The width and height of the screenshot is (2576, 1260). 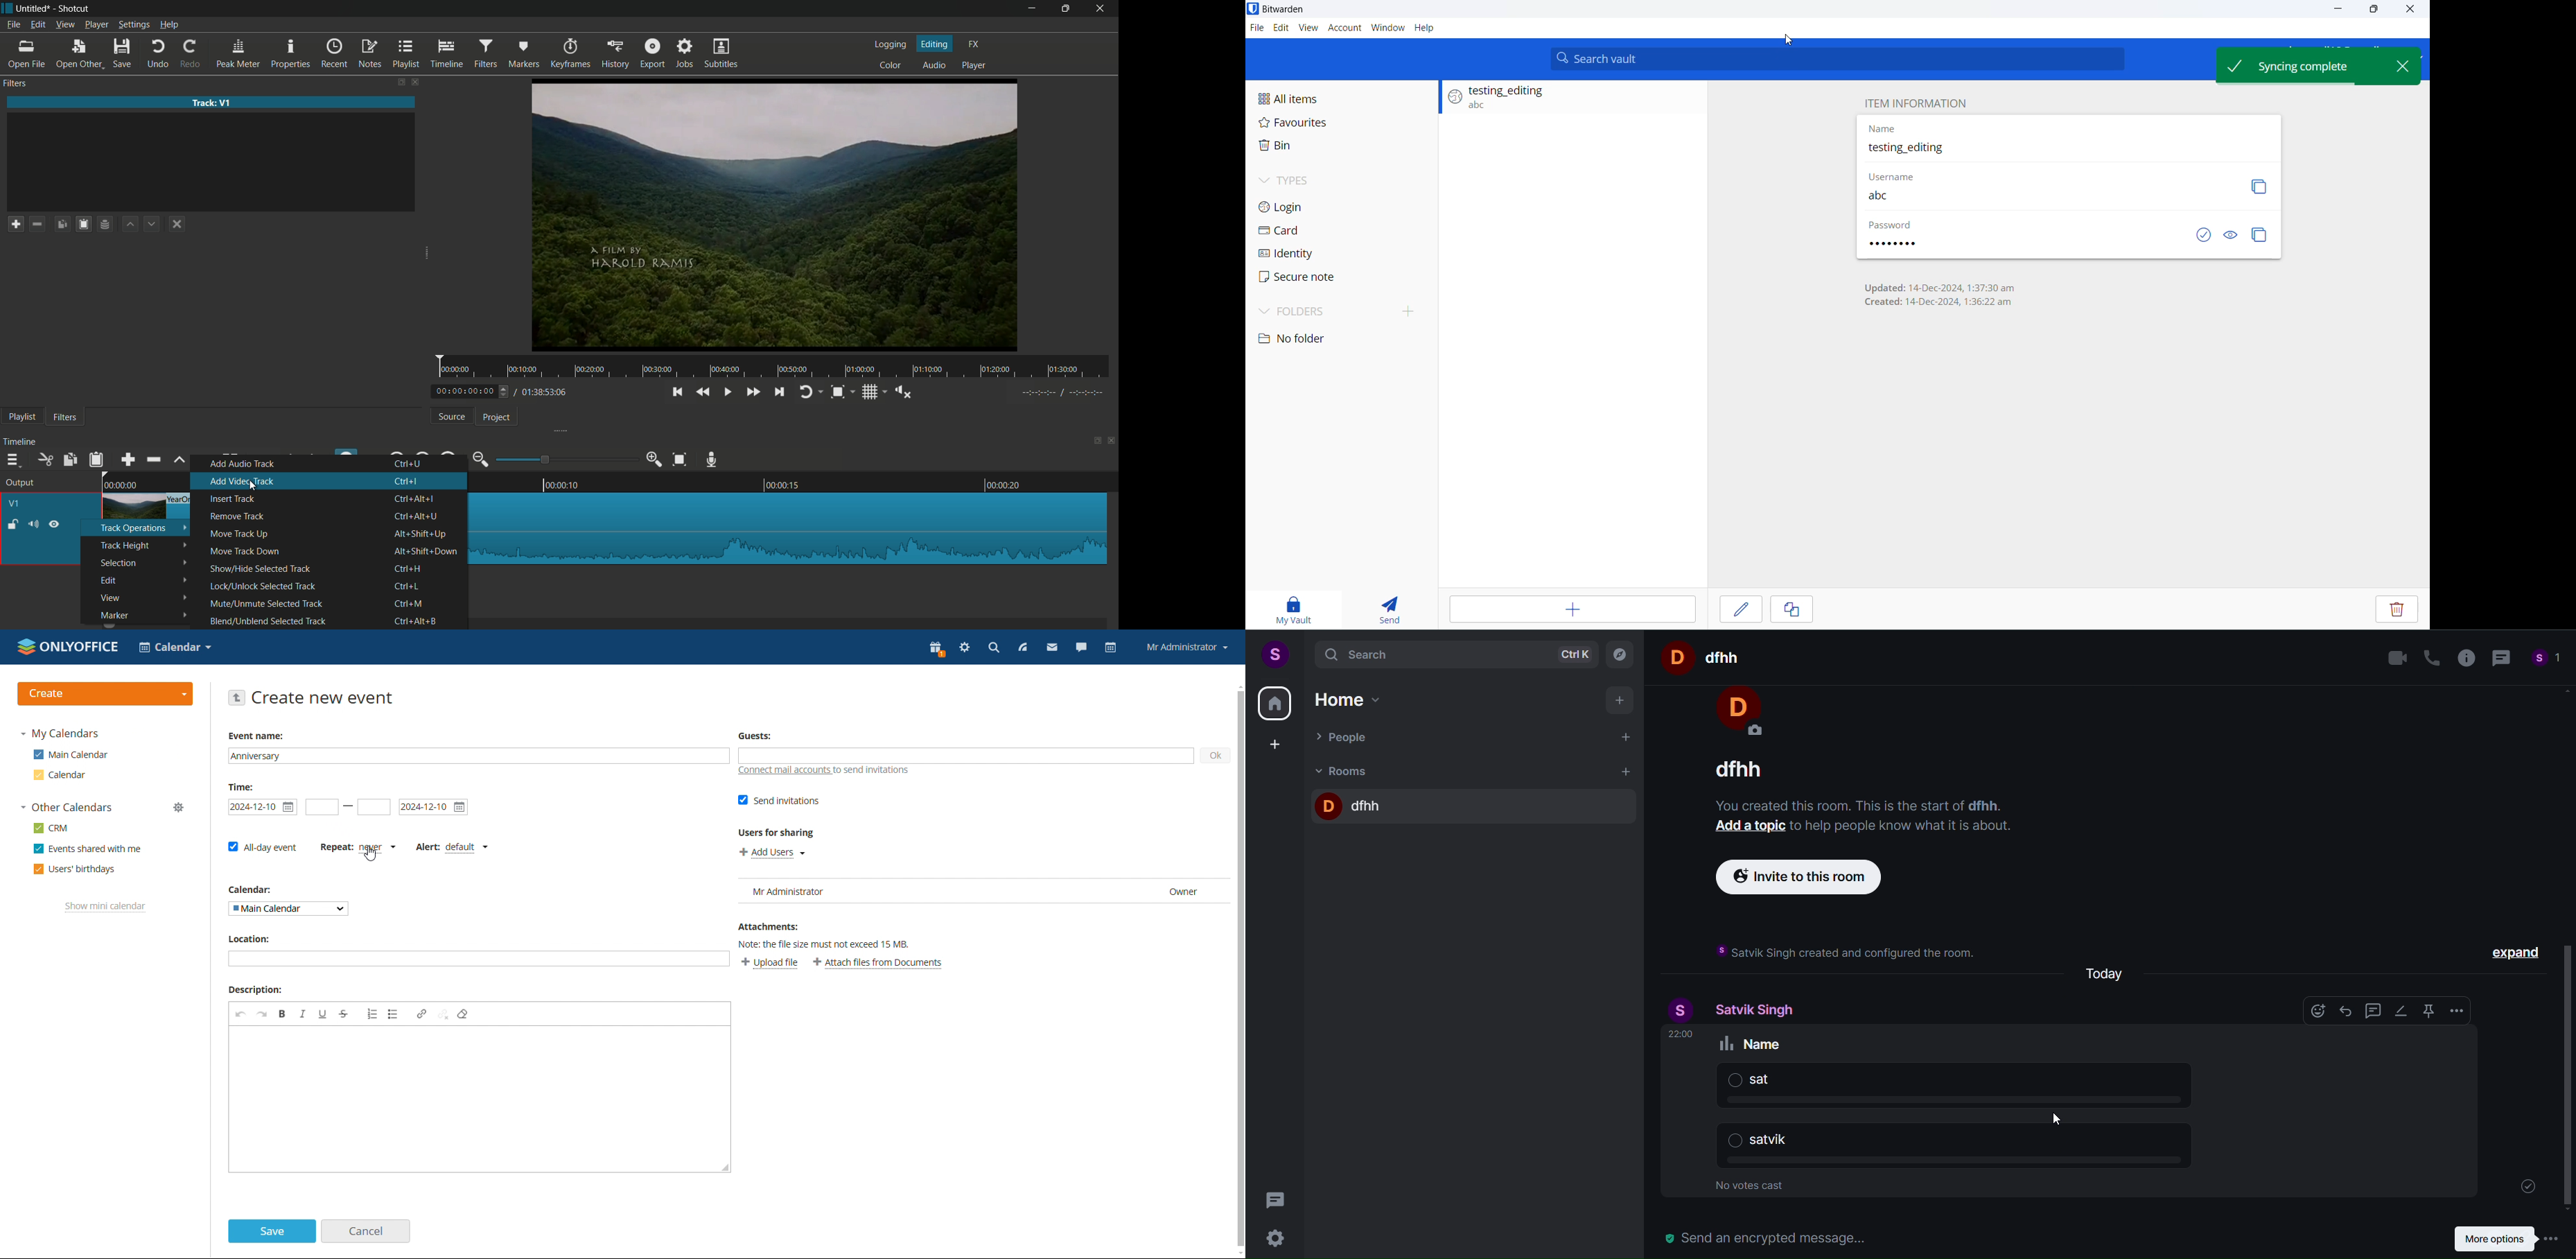 What do you see at coordinates (1737, 713) in the screenshot?
I see `User ` at bounding box center [1737, 713].